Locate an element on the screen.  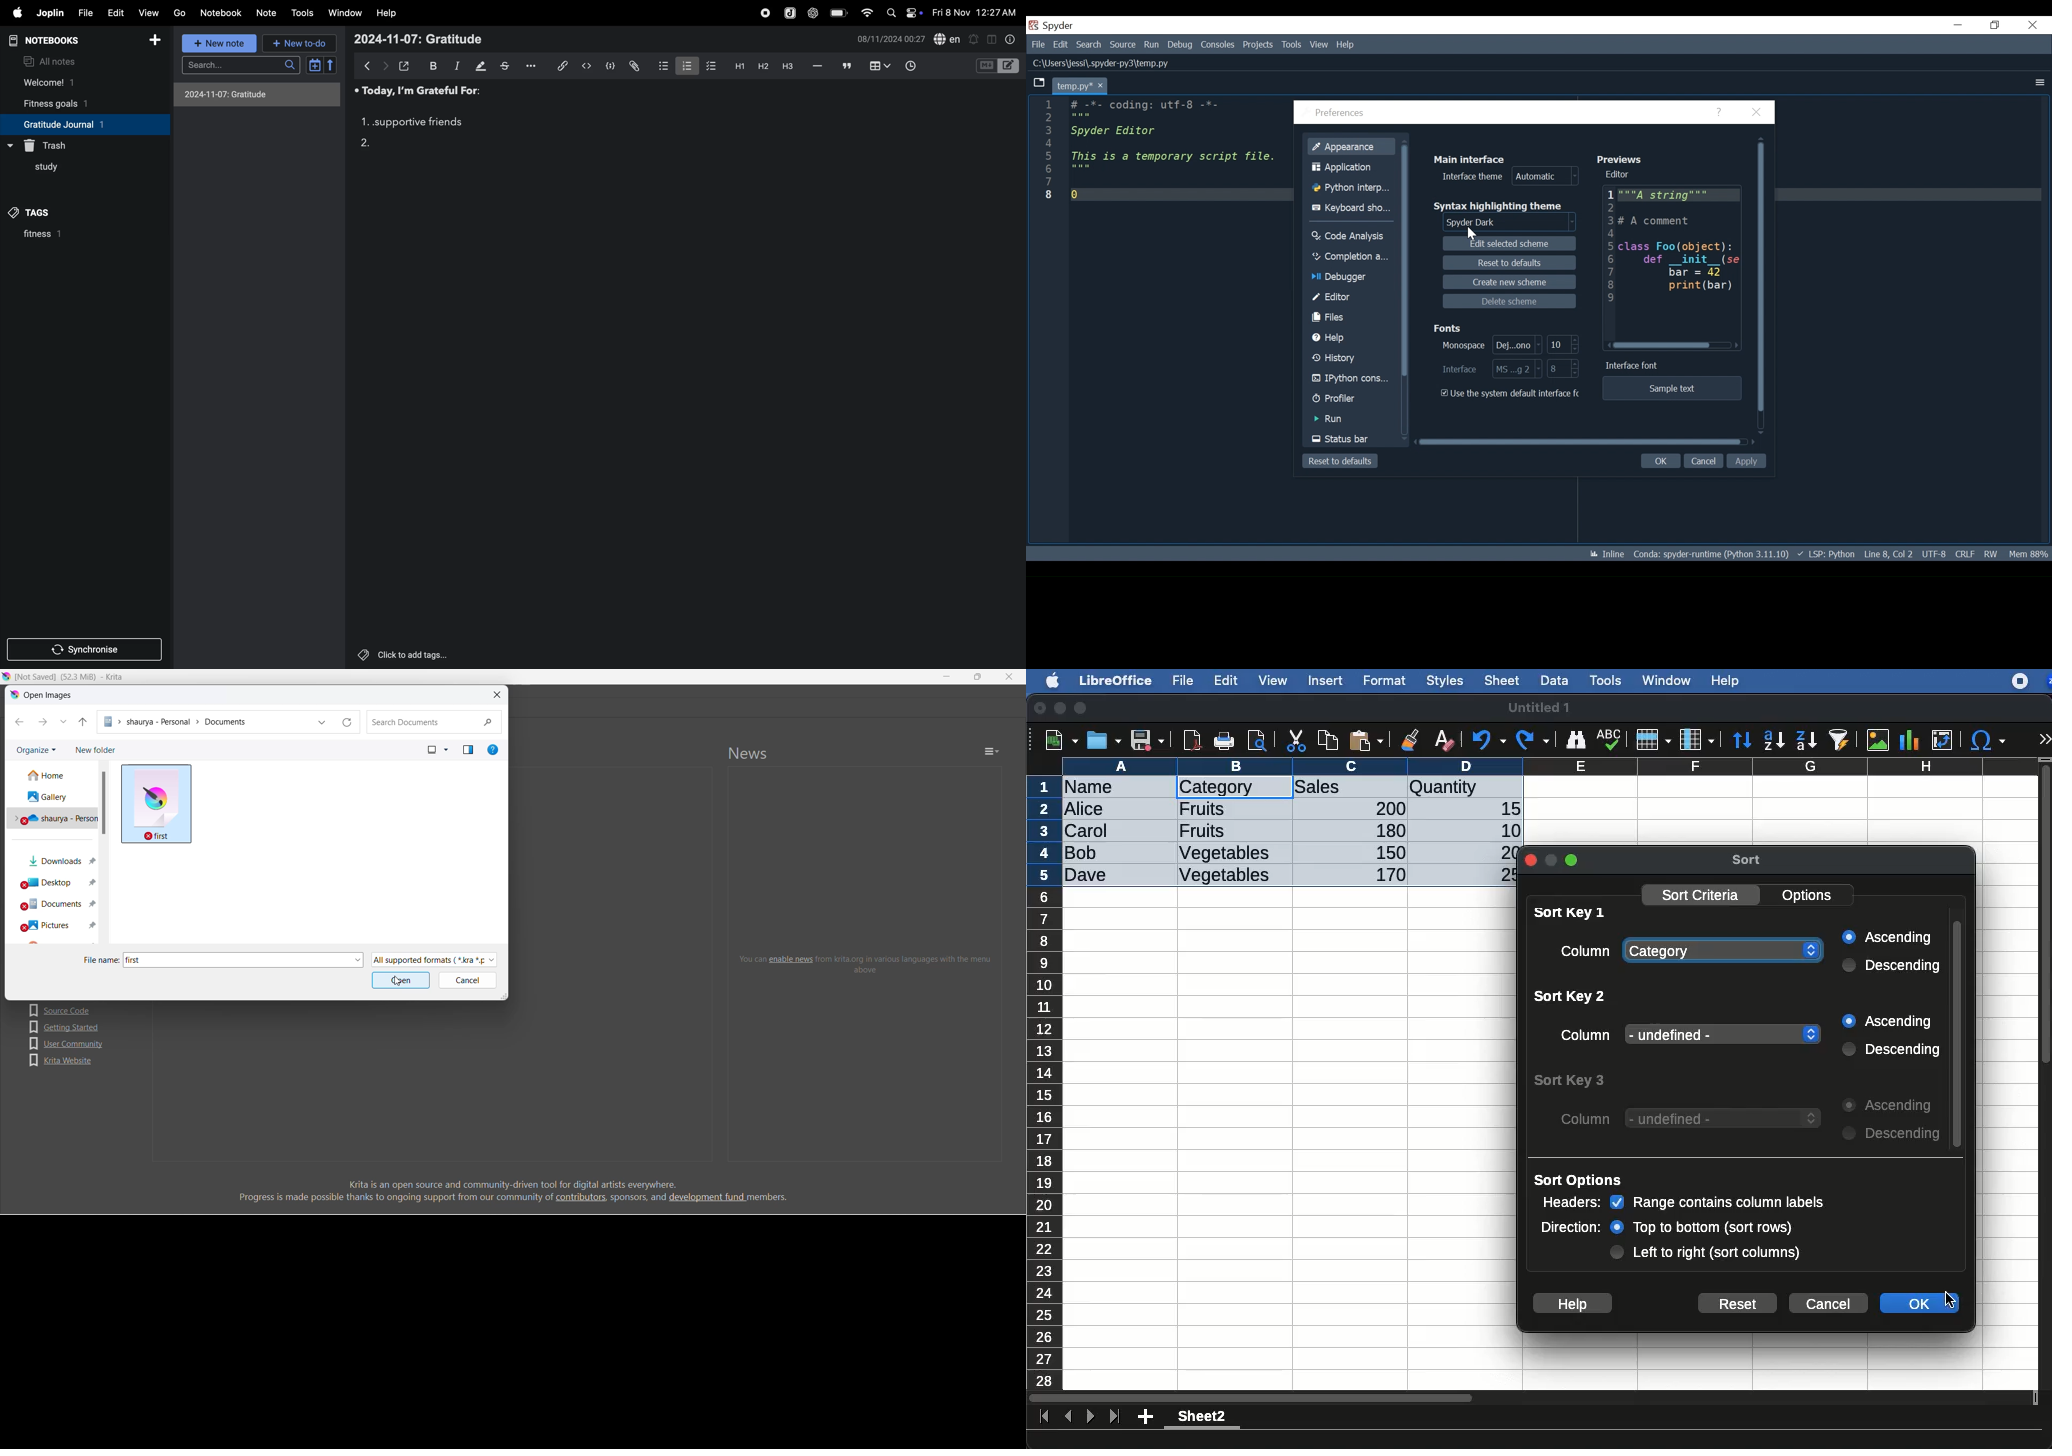
organize is located at coordinates (37, 749).